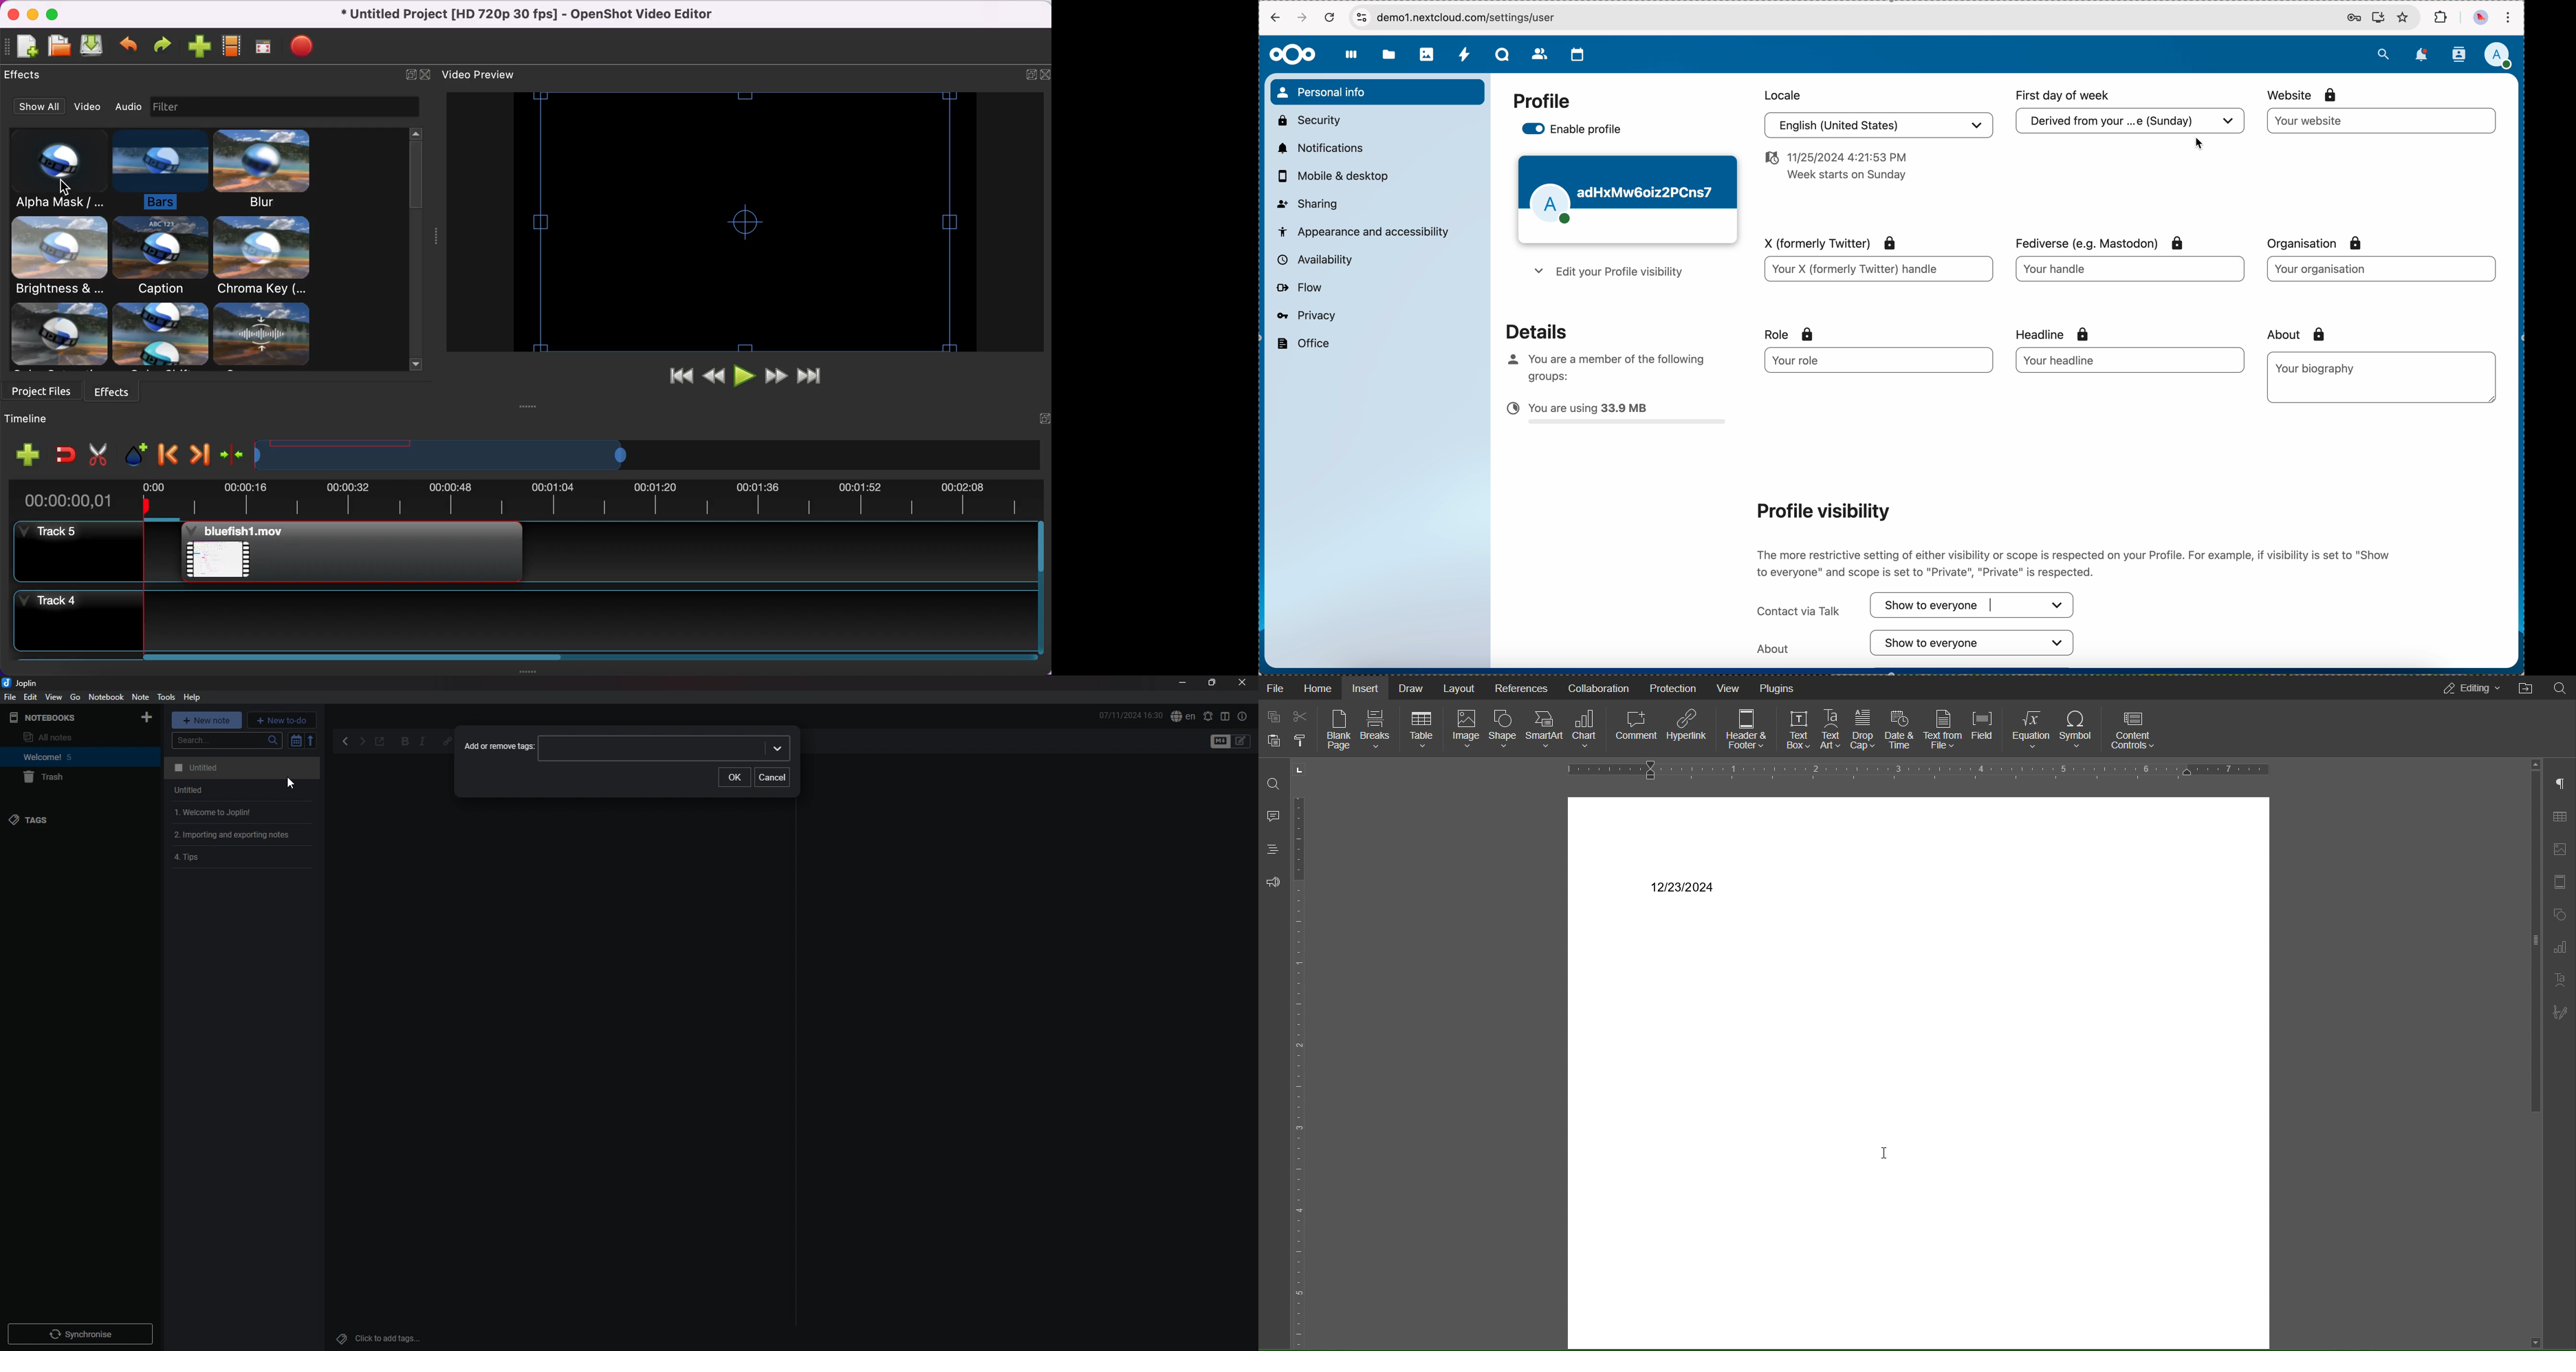 This screenshot has width=2576, height=1372. Describe the element at coordinates (1225, 716) in the screenshot. I see `toggle editor layout` at that location.